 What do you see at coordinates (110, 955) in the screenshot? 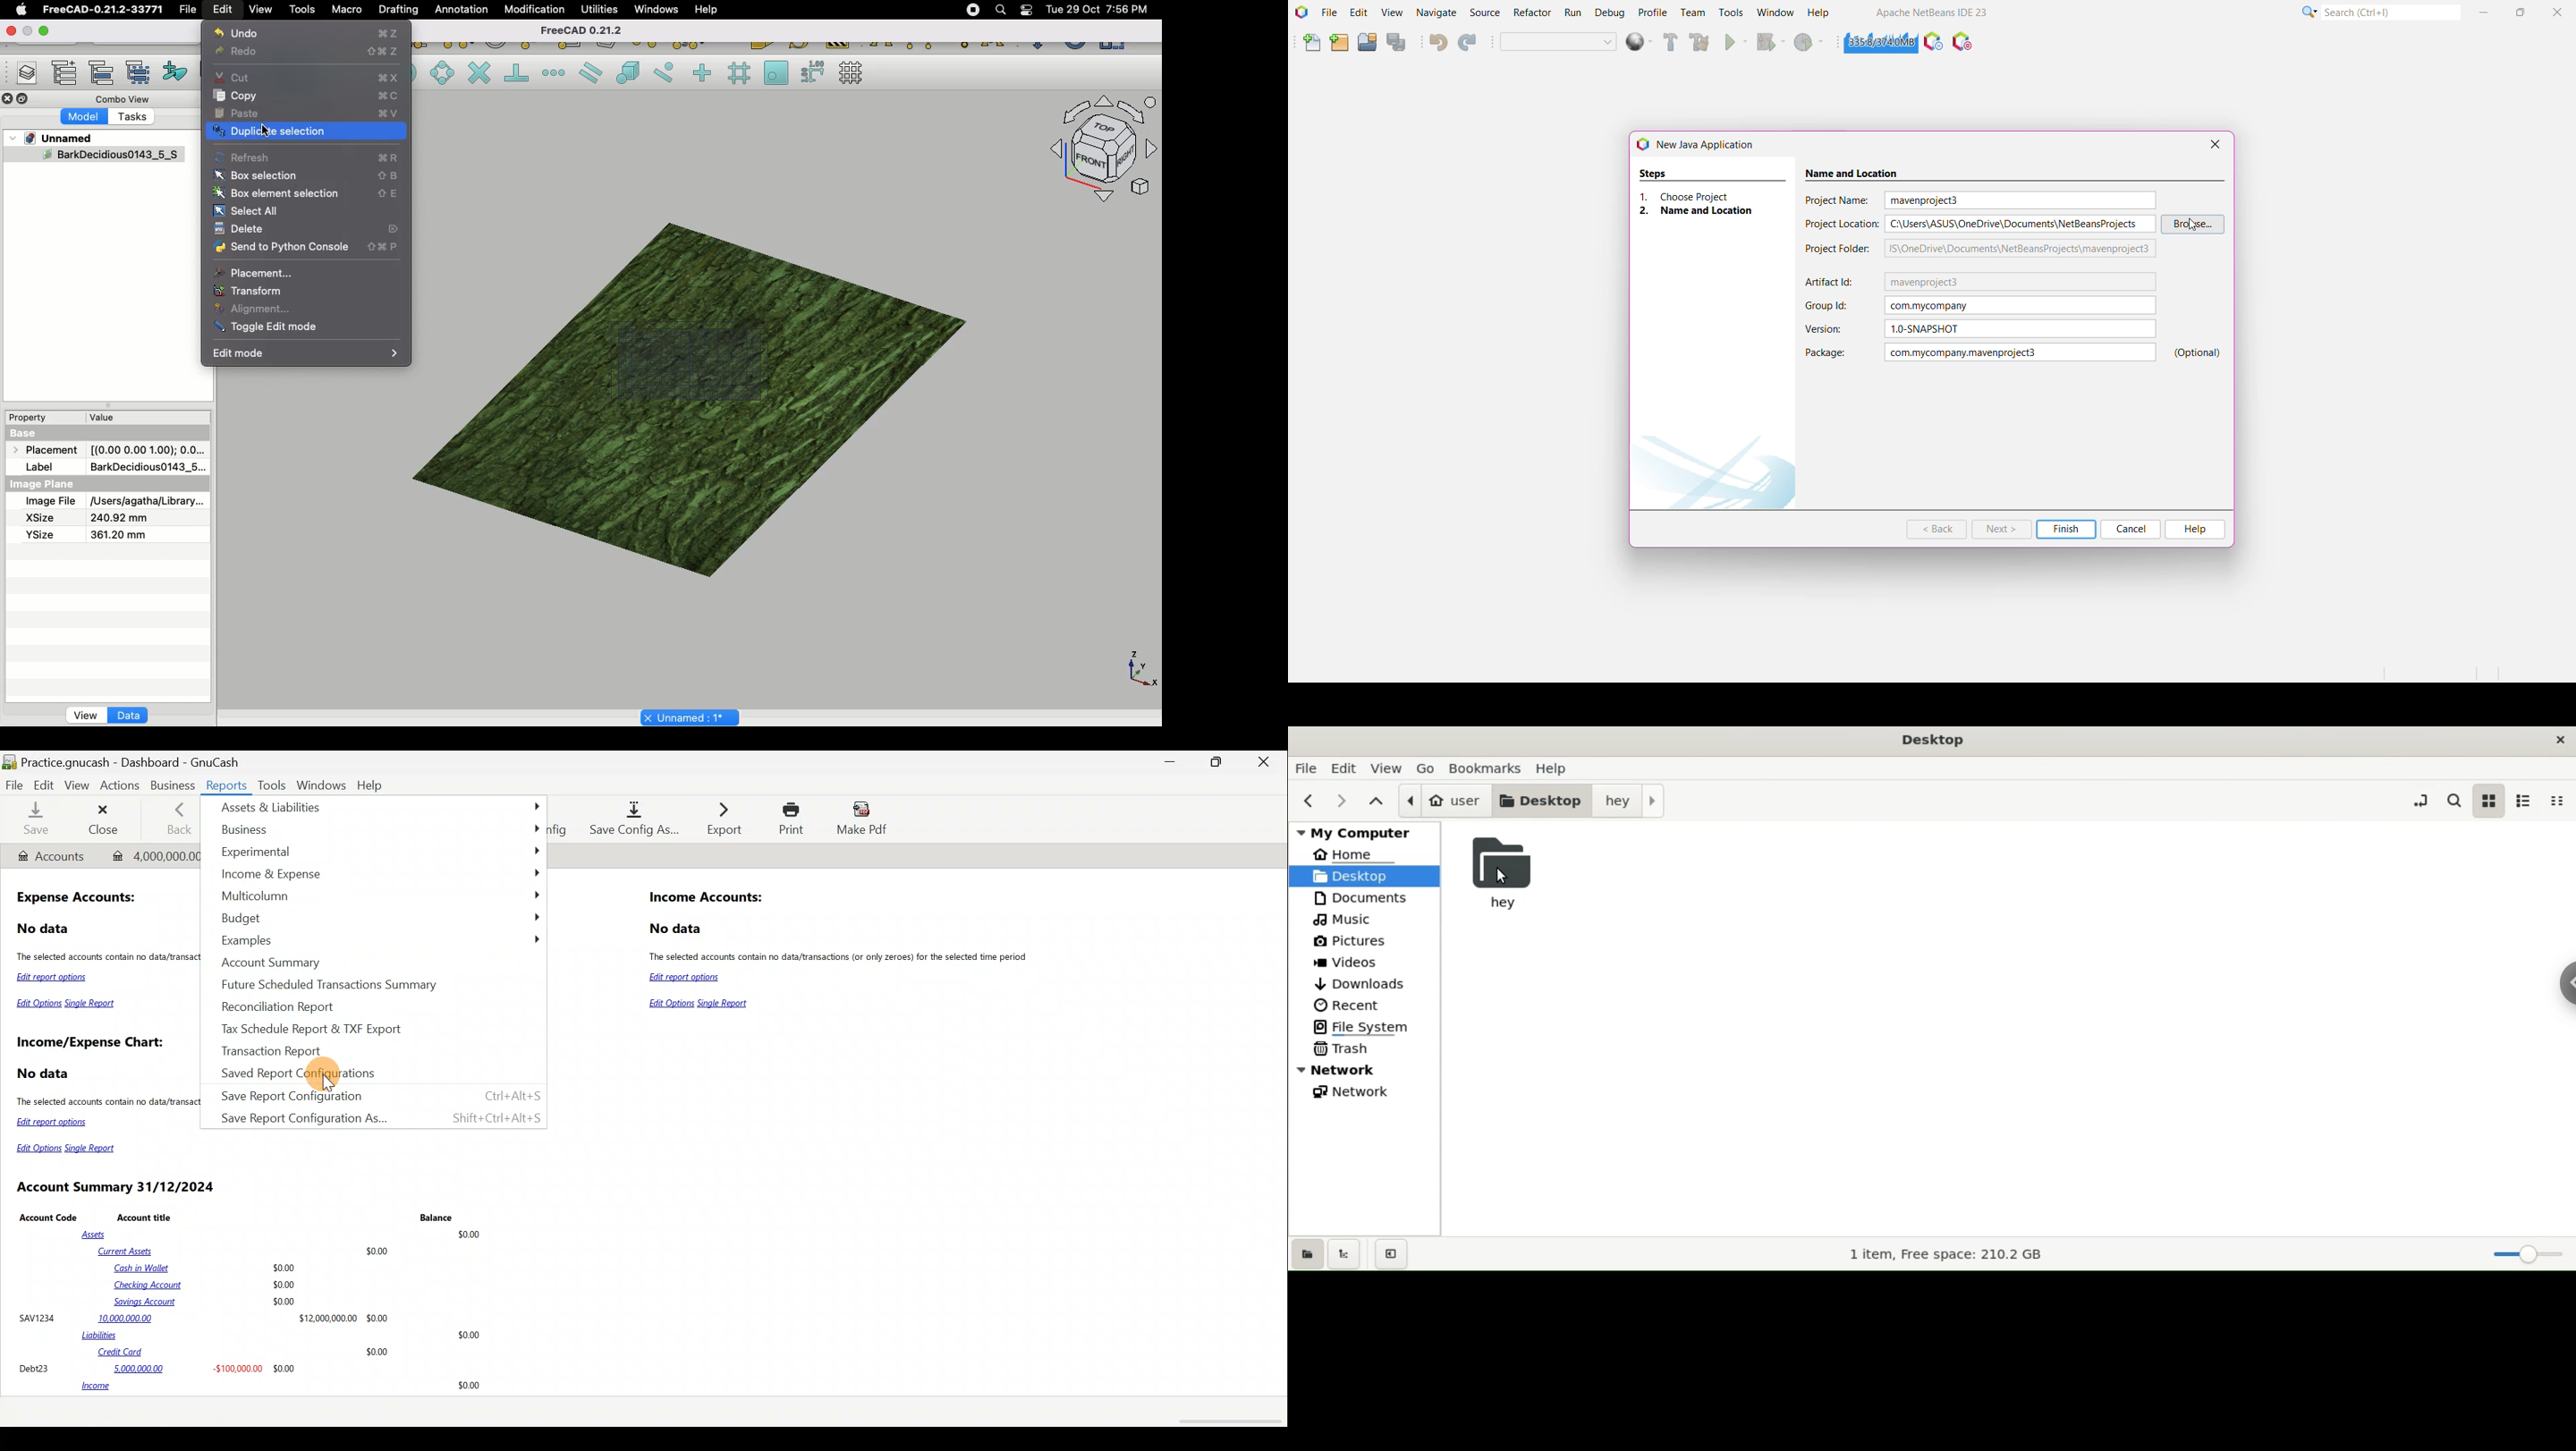
I see `The selected accounts contain no data/transactions (or only zeroes) for the selected time period` at bounding box center [110, 955].